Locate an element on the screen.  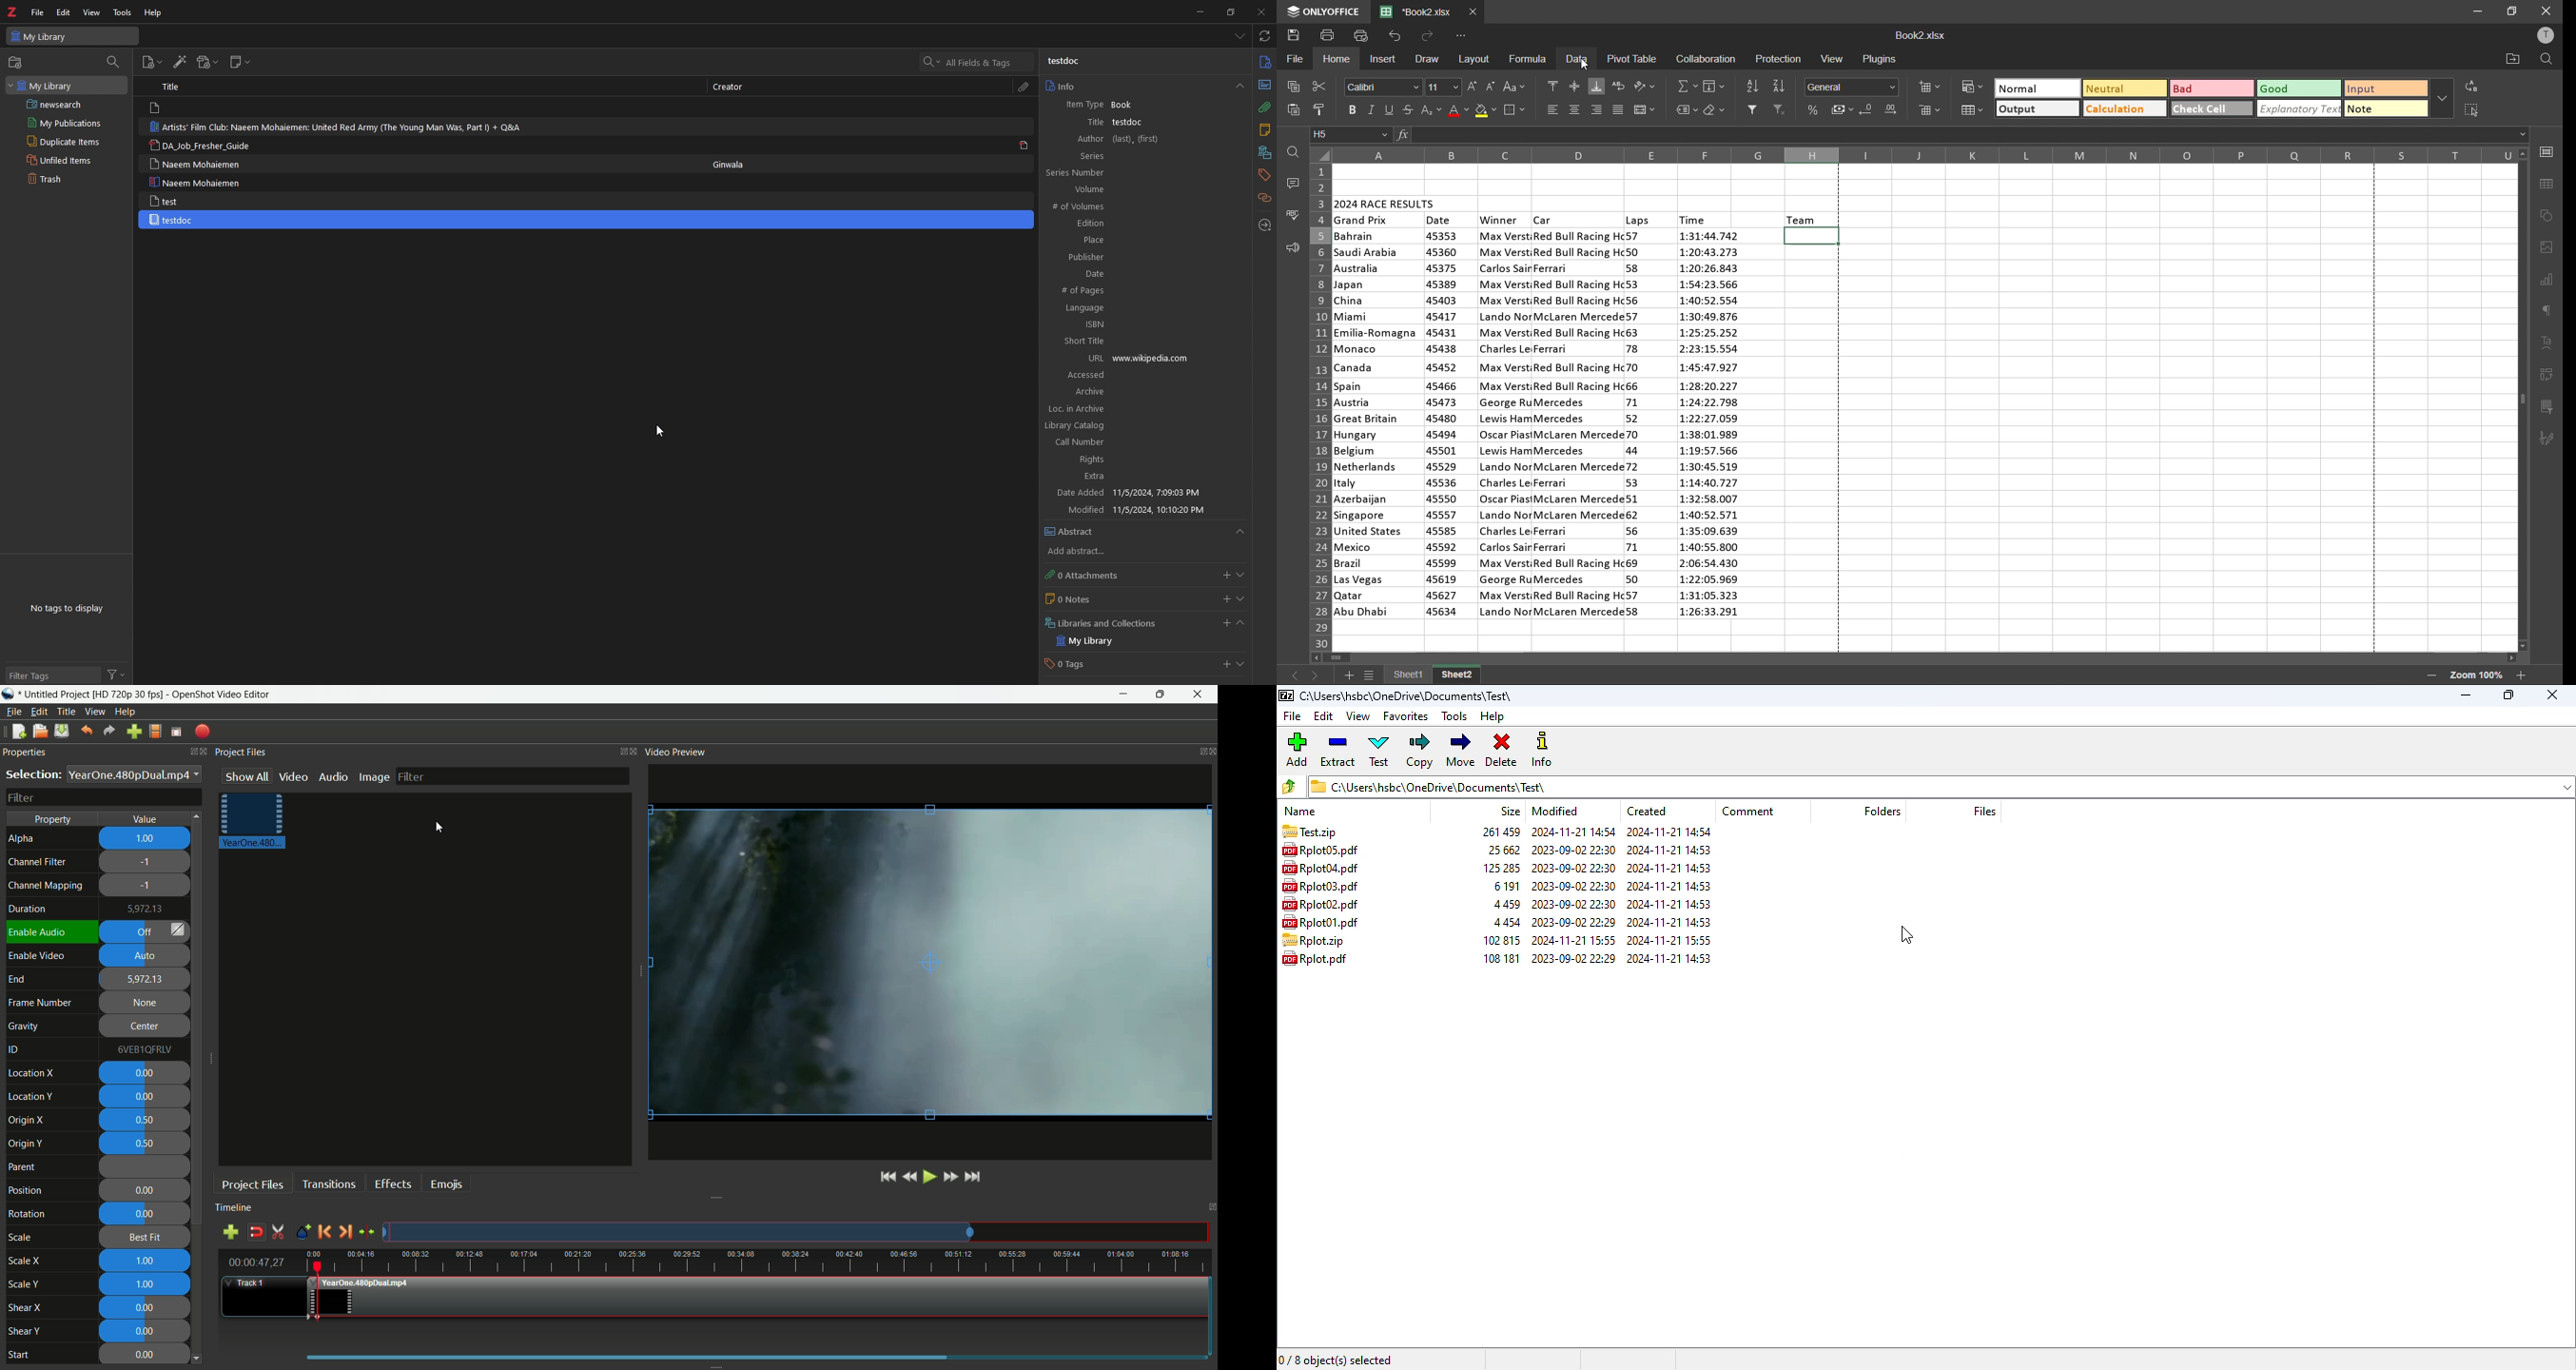
note is located at coordinates (2386, 109).